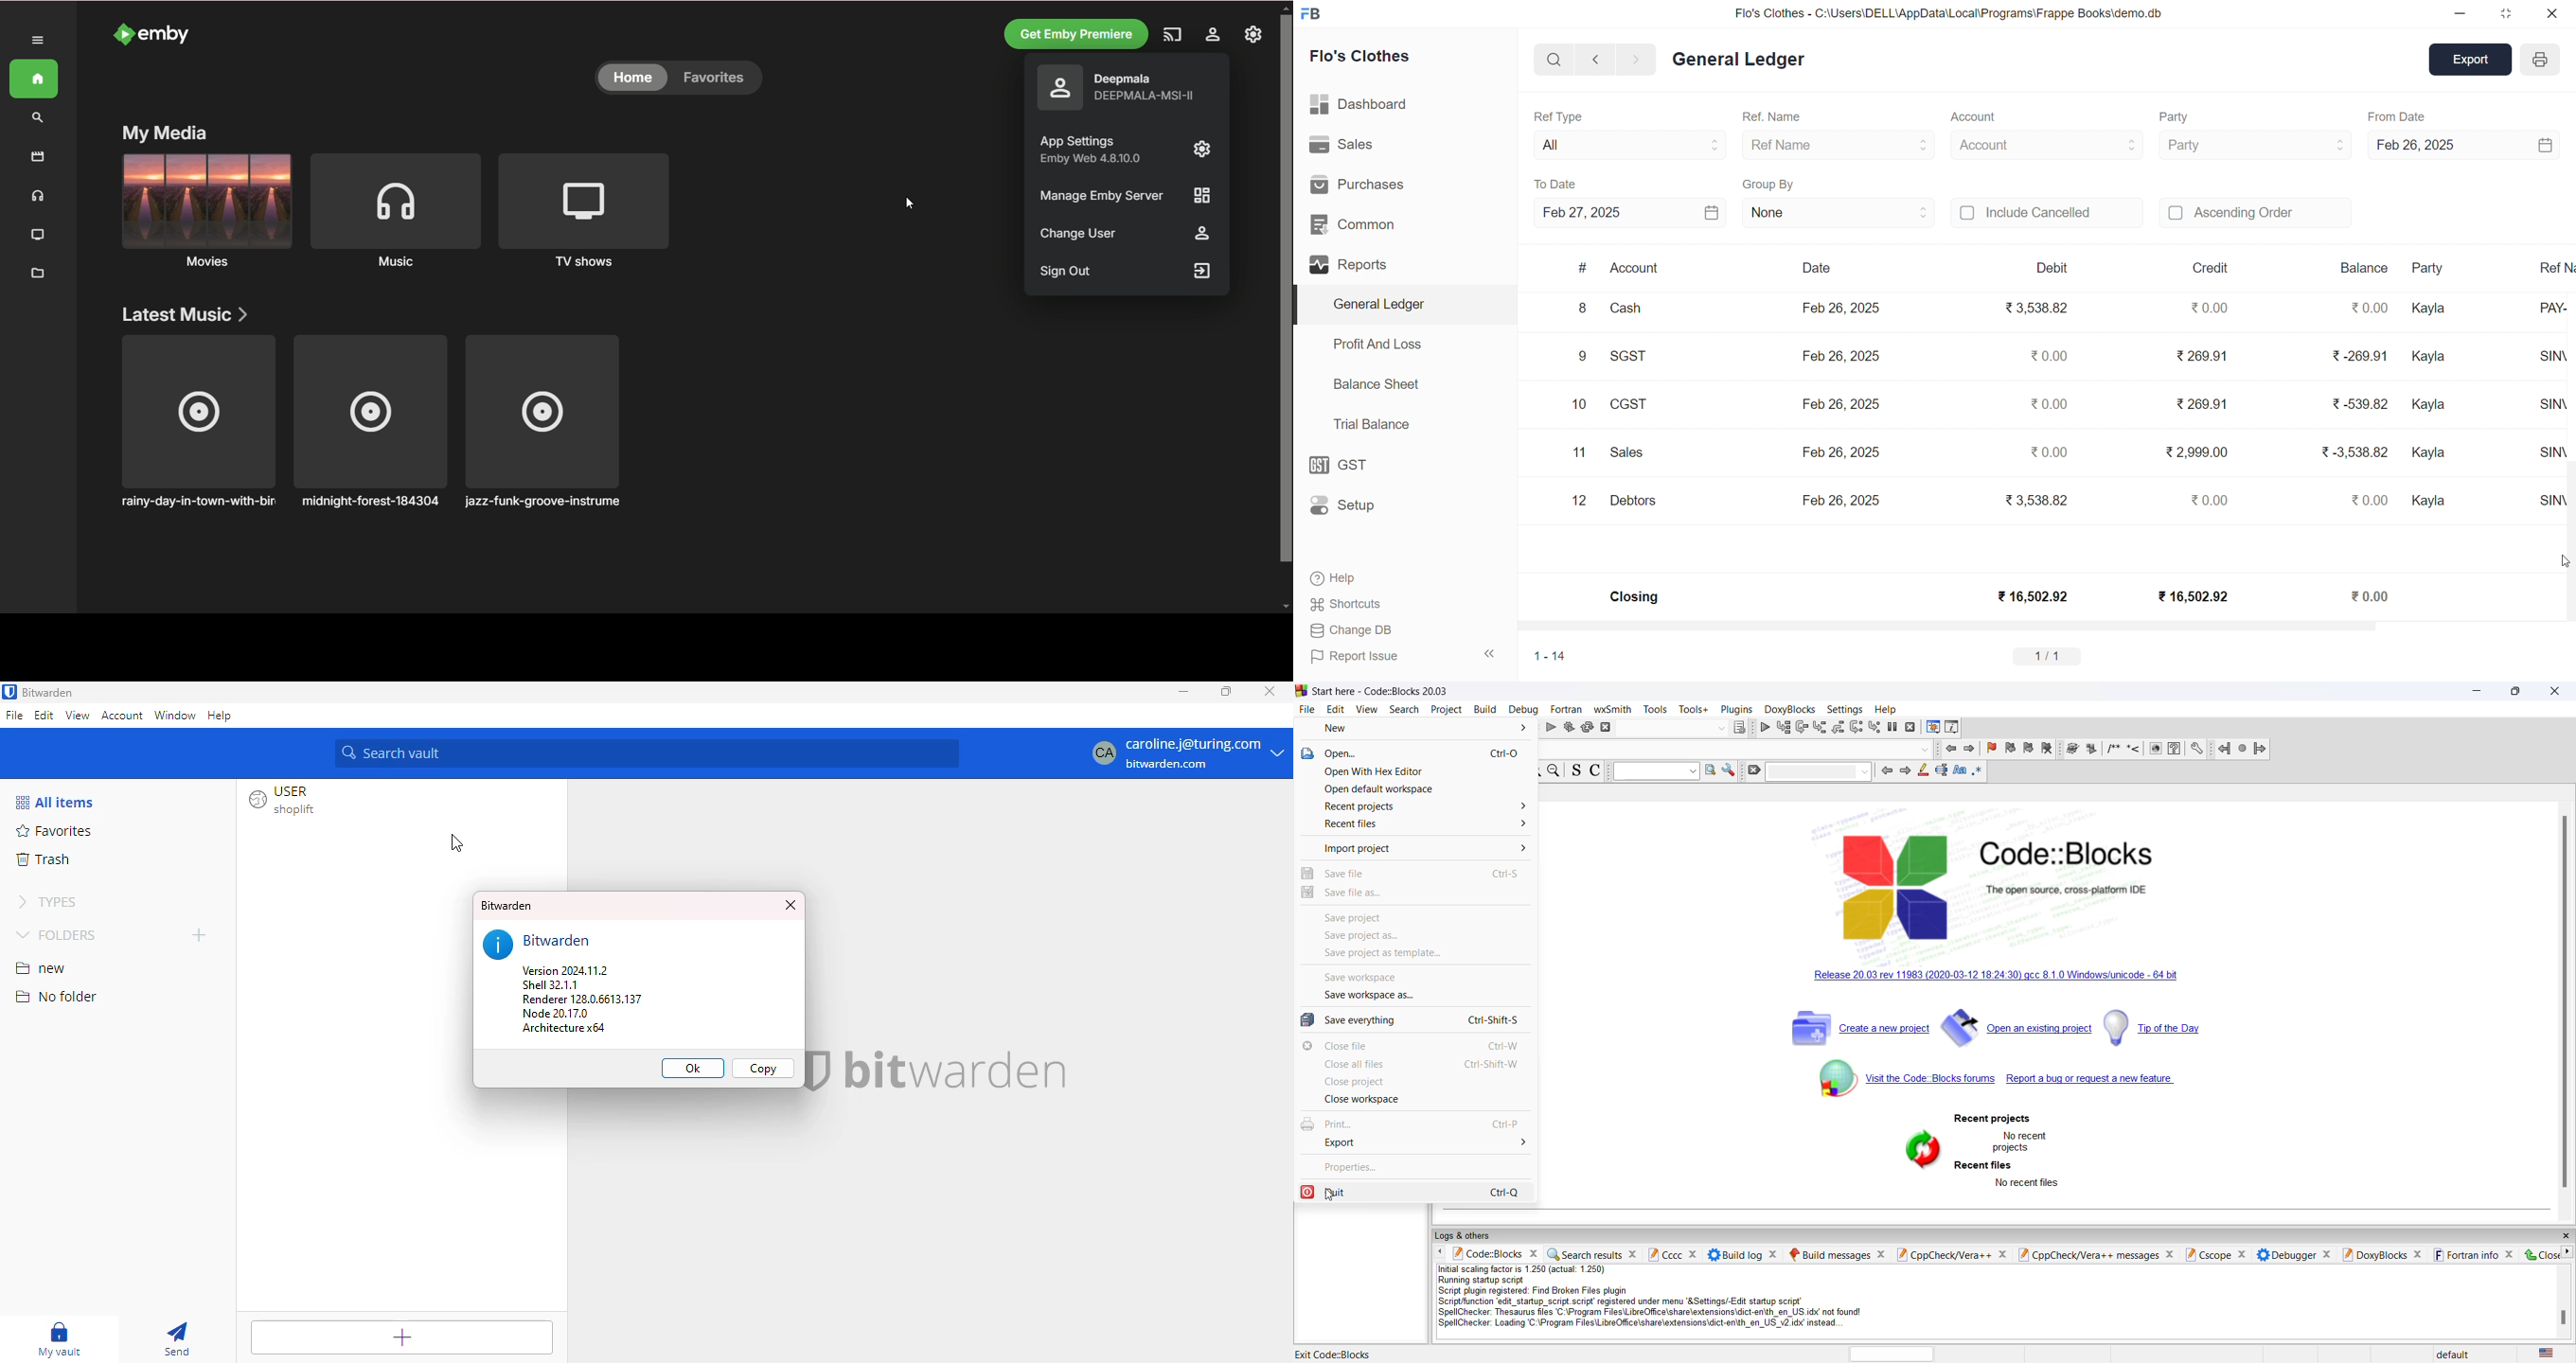  I want to click on GST, so click(1345, 462).